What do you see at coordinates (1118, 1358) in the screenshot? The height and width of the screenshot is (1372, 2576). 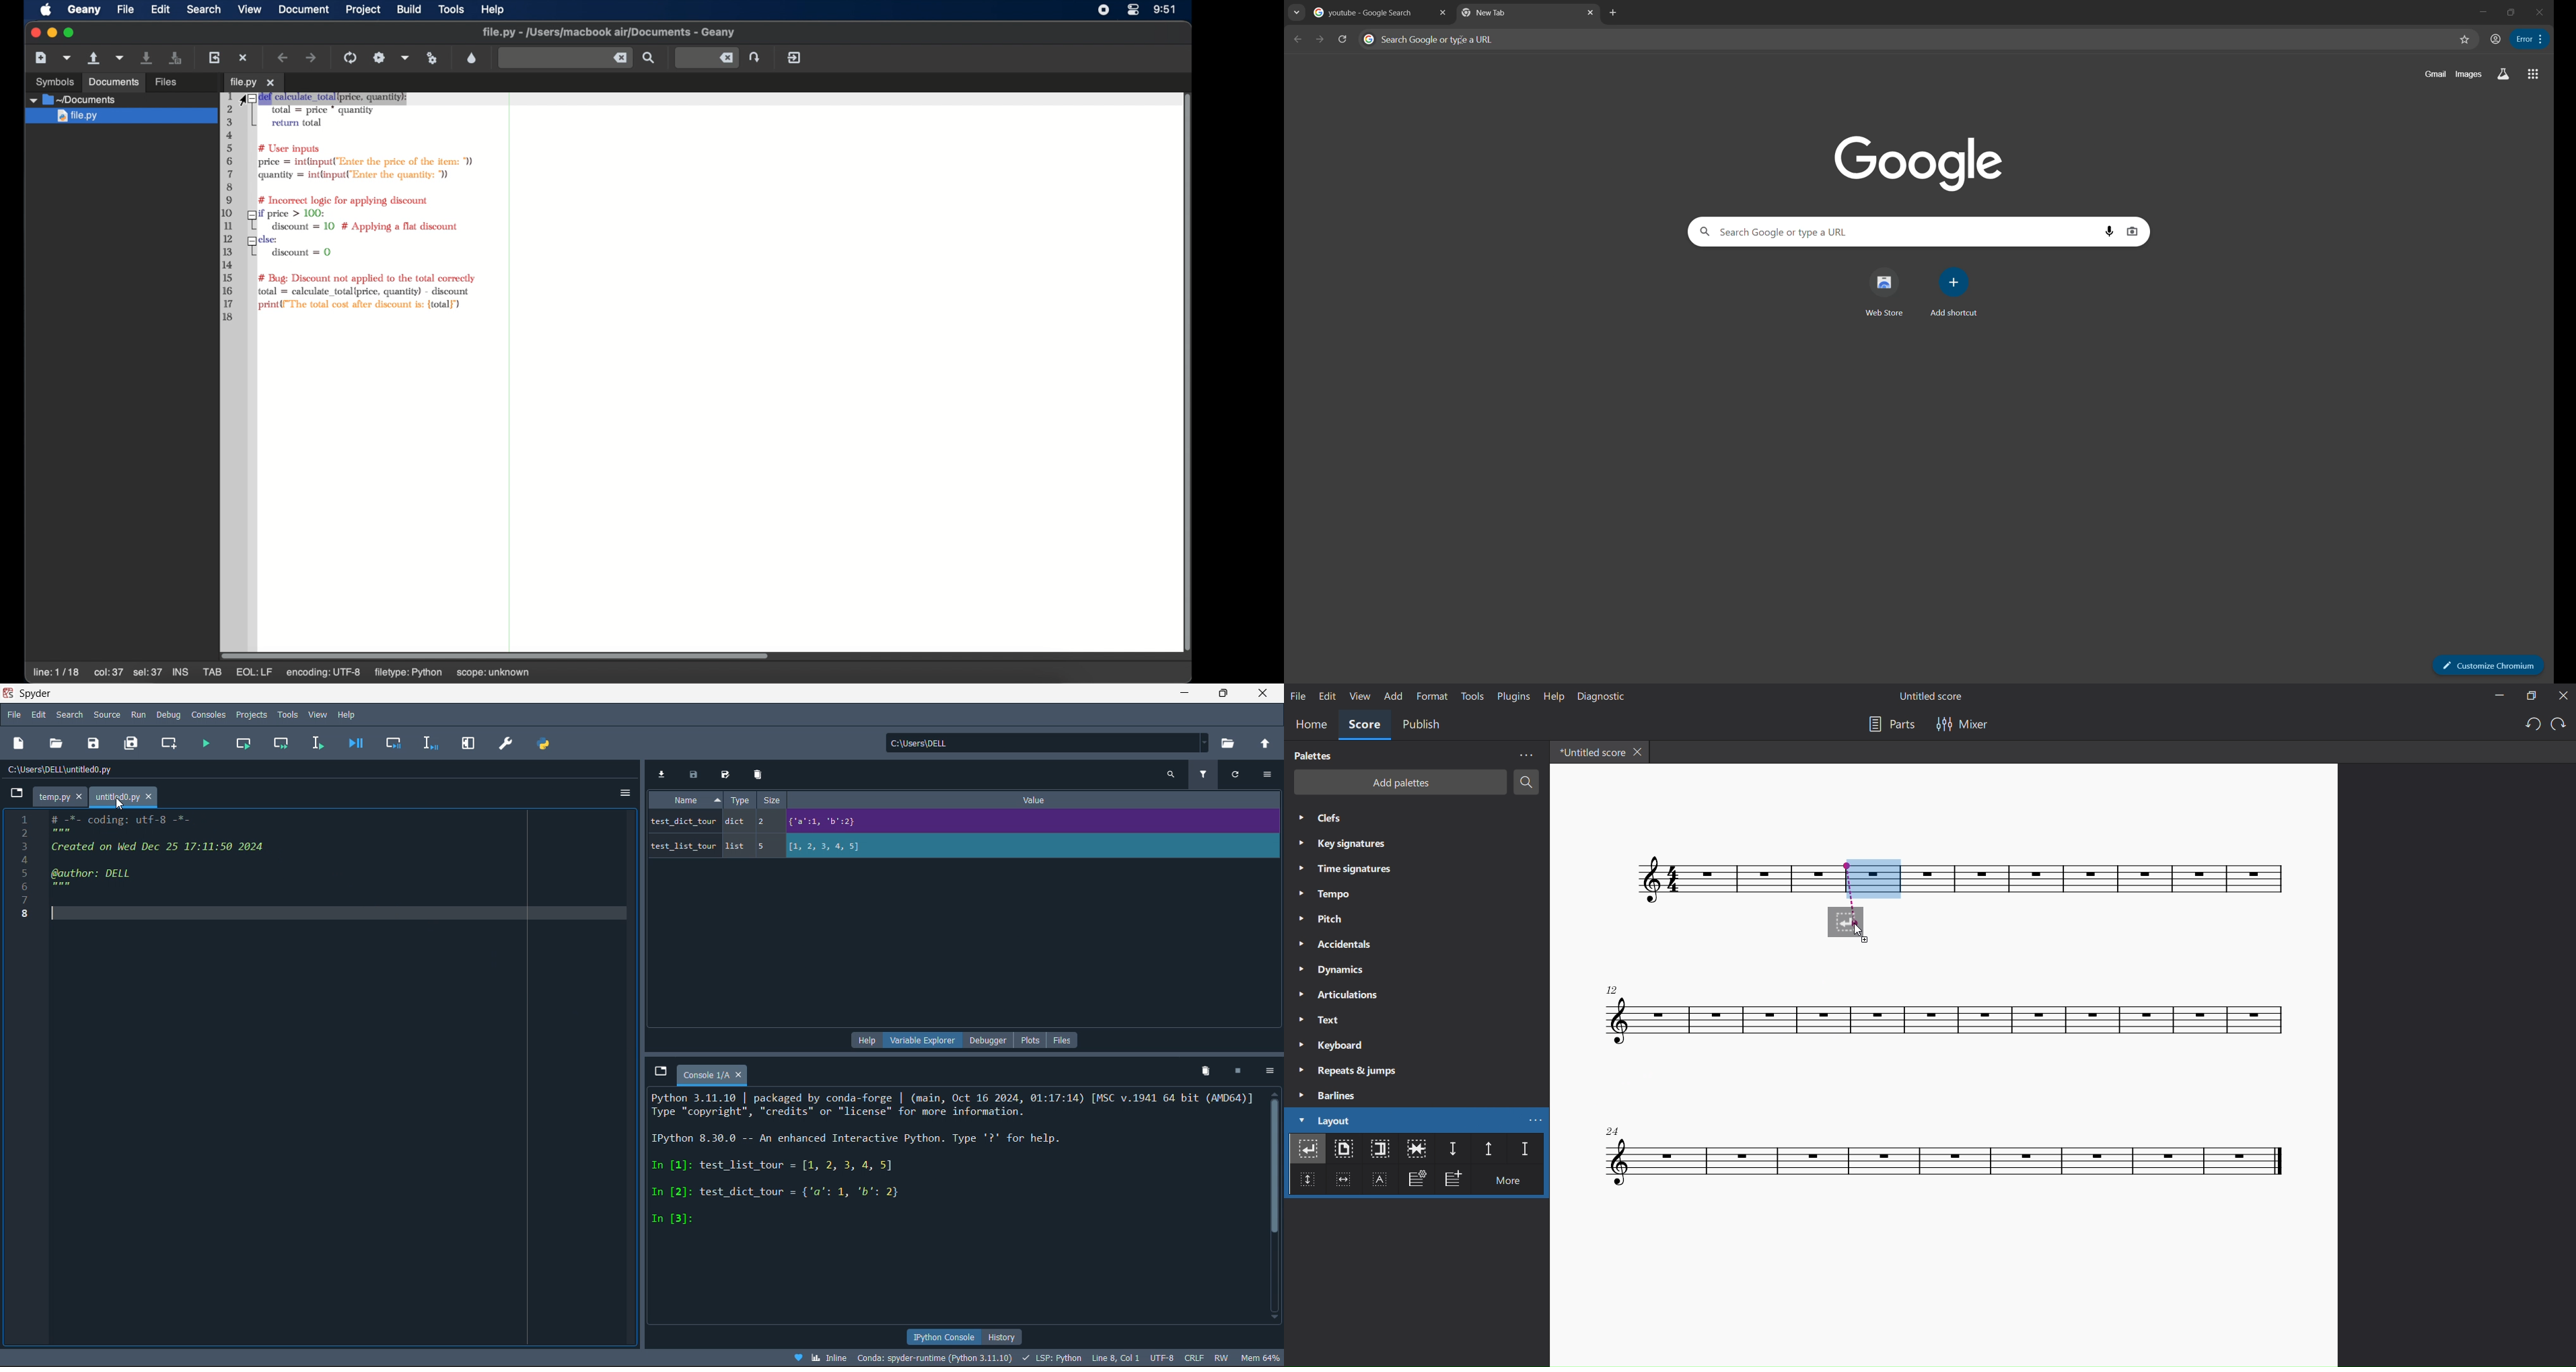 I see `Line 8, Col 1` at bounding box center [1118, 1358].